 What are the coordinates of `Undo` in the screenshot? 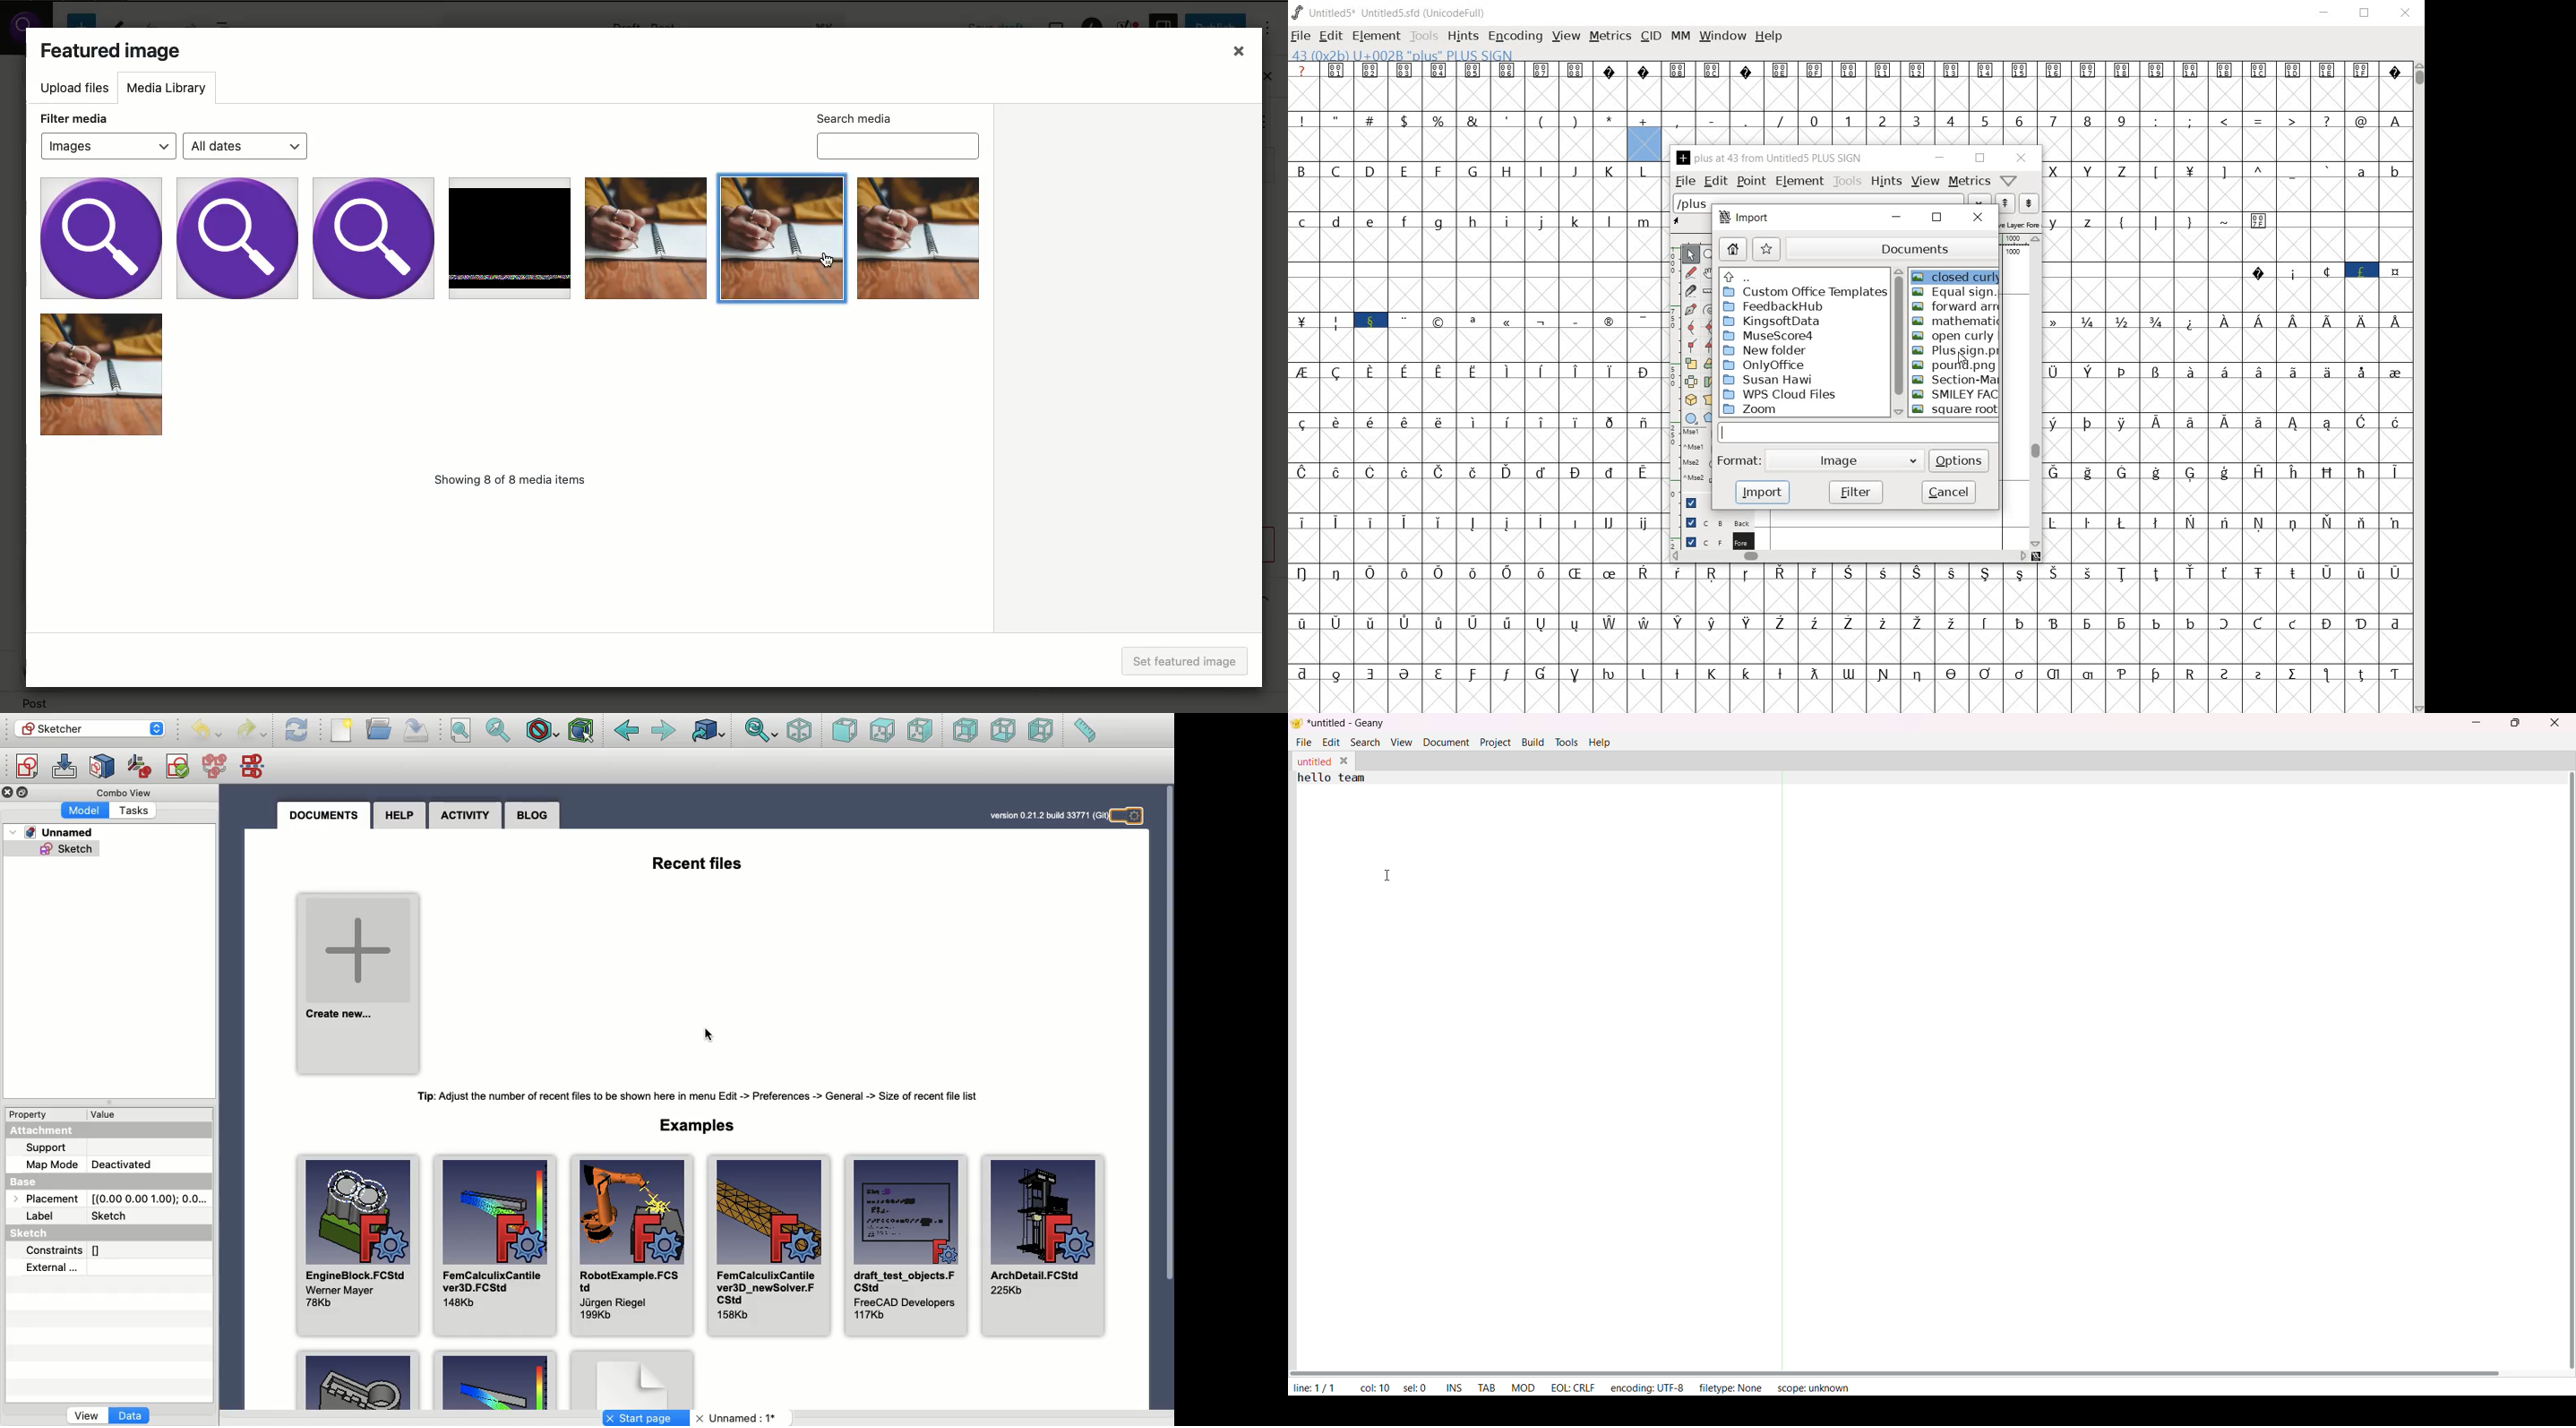 It's located at (253, 730).